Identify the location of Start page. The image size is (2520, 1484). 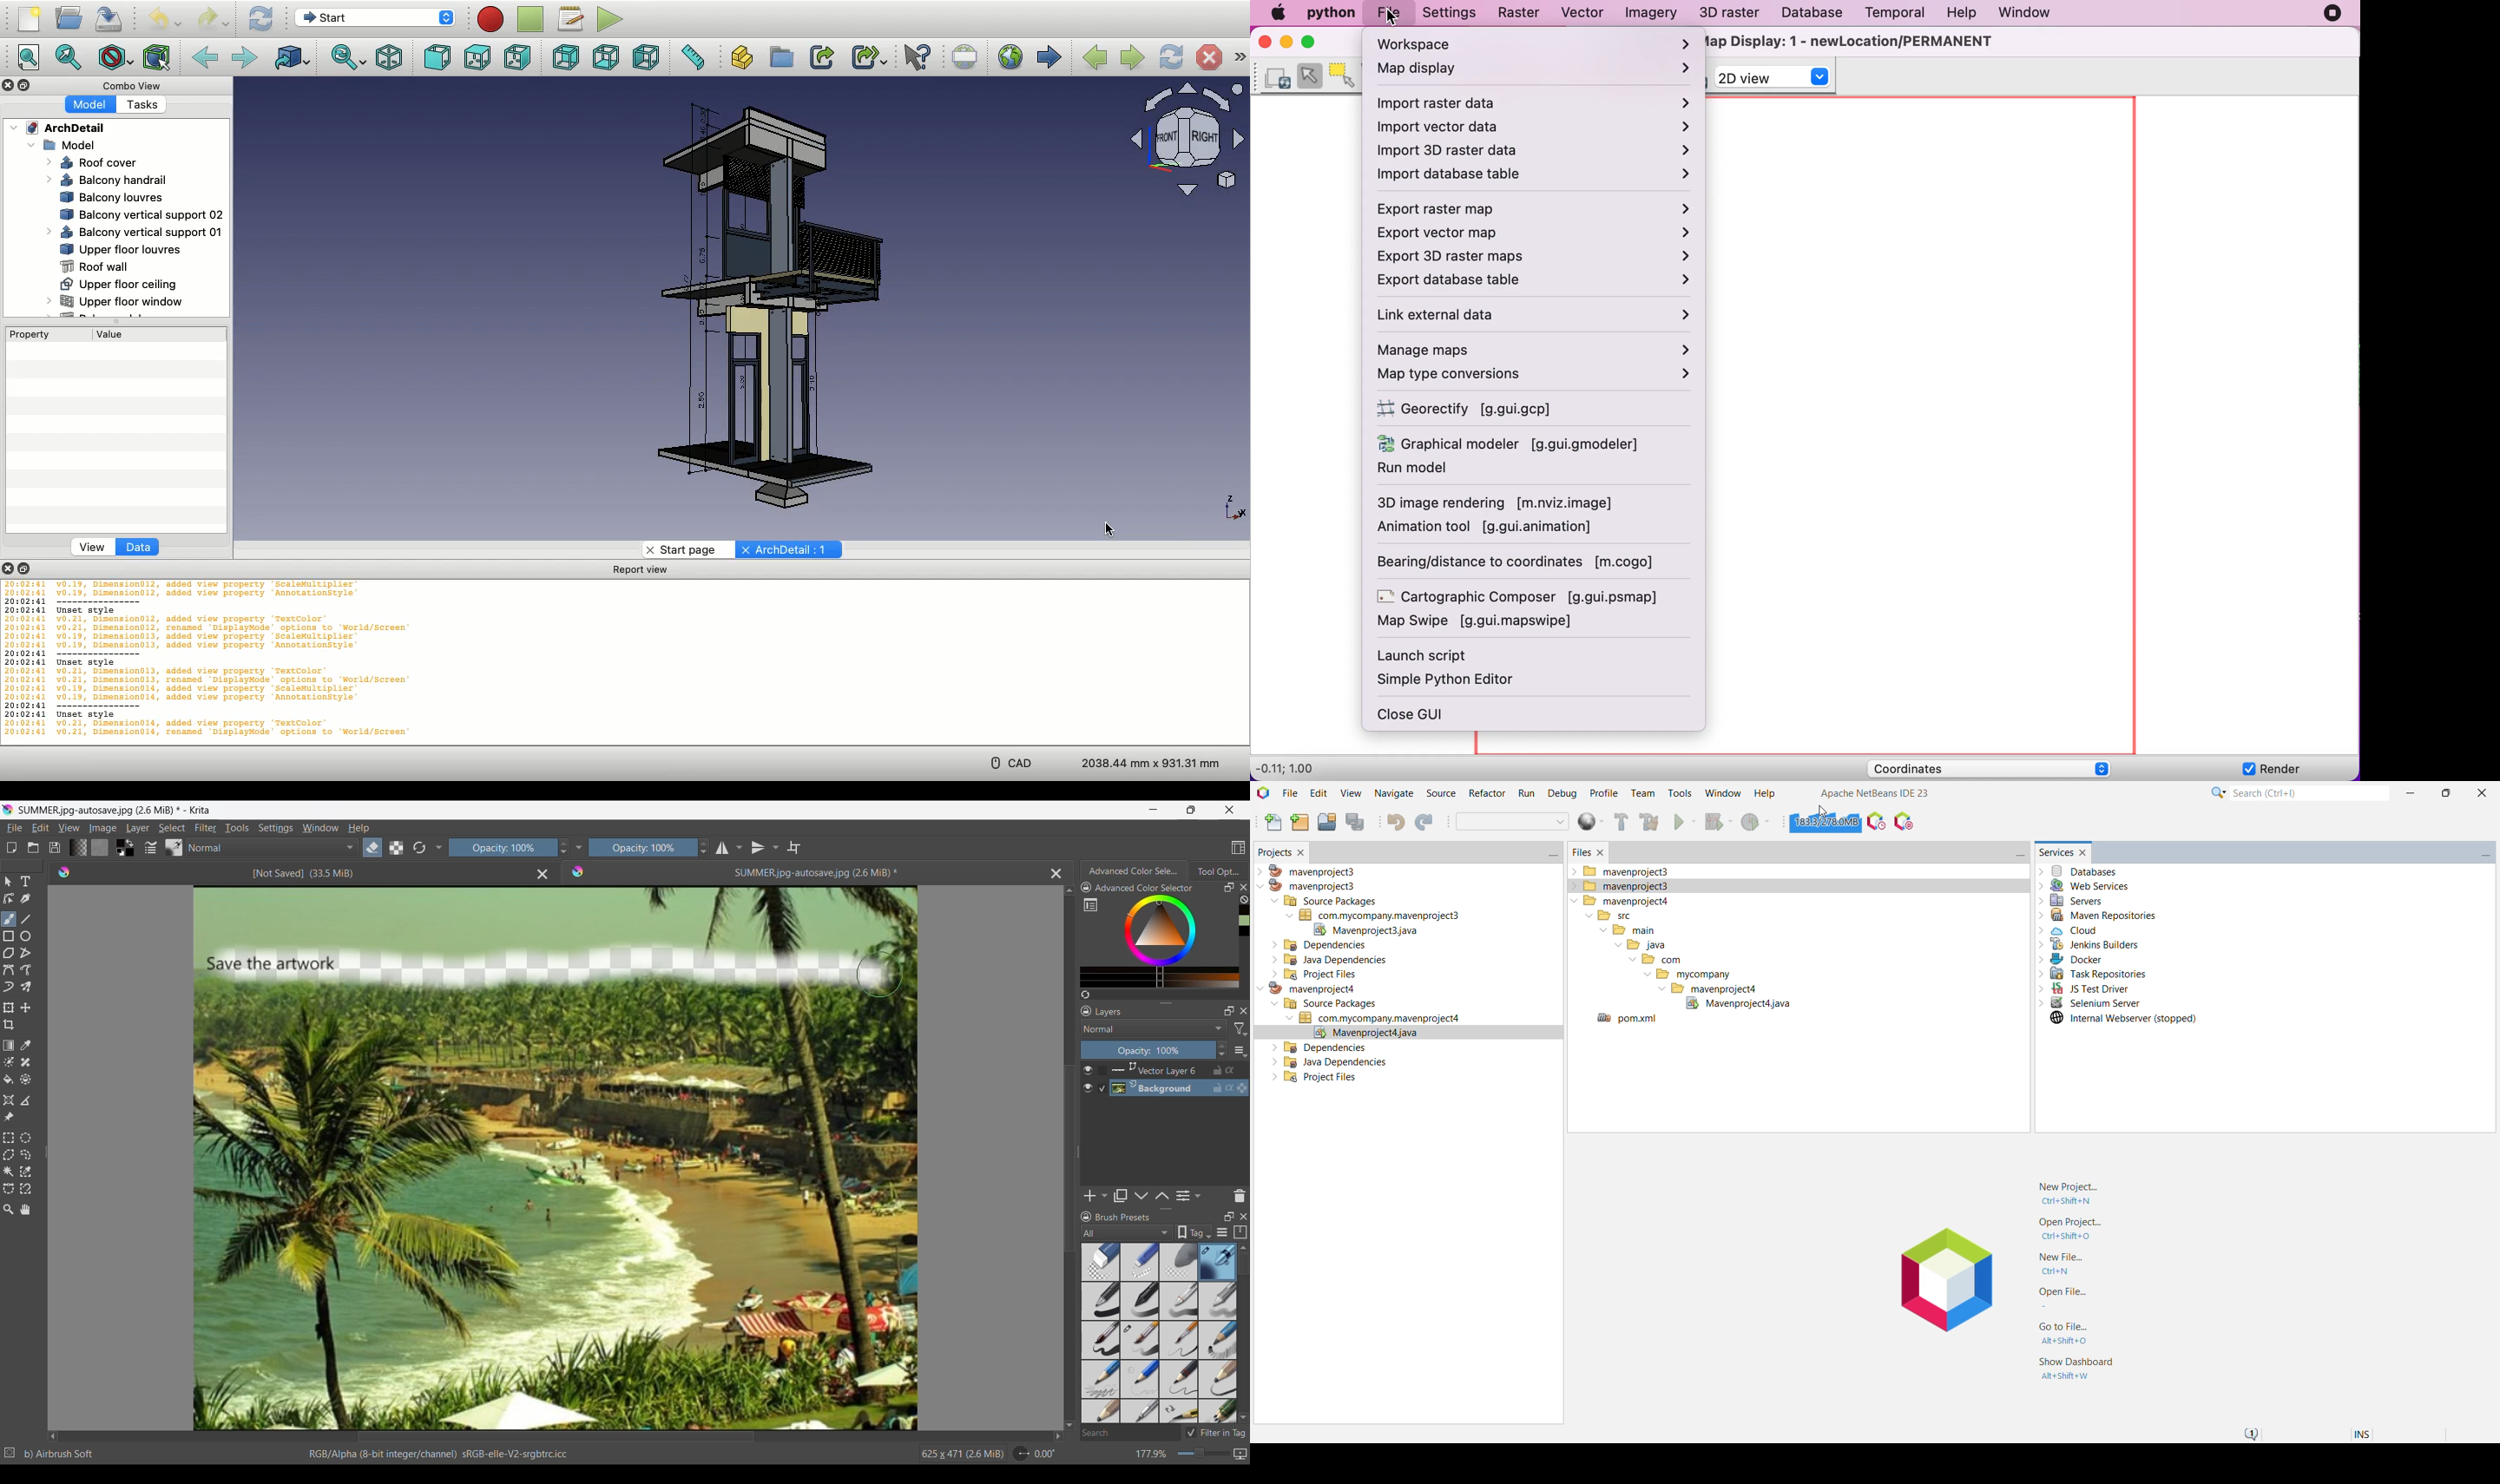
(1049, 57).